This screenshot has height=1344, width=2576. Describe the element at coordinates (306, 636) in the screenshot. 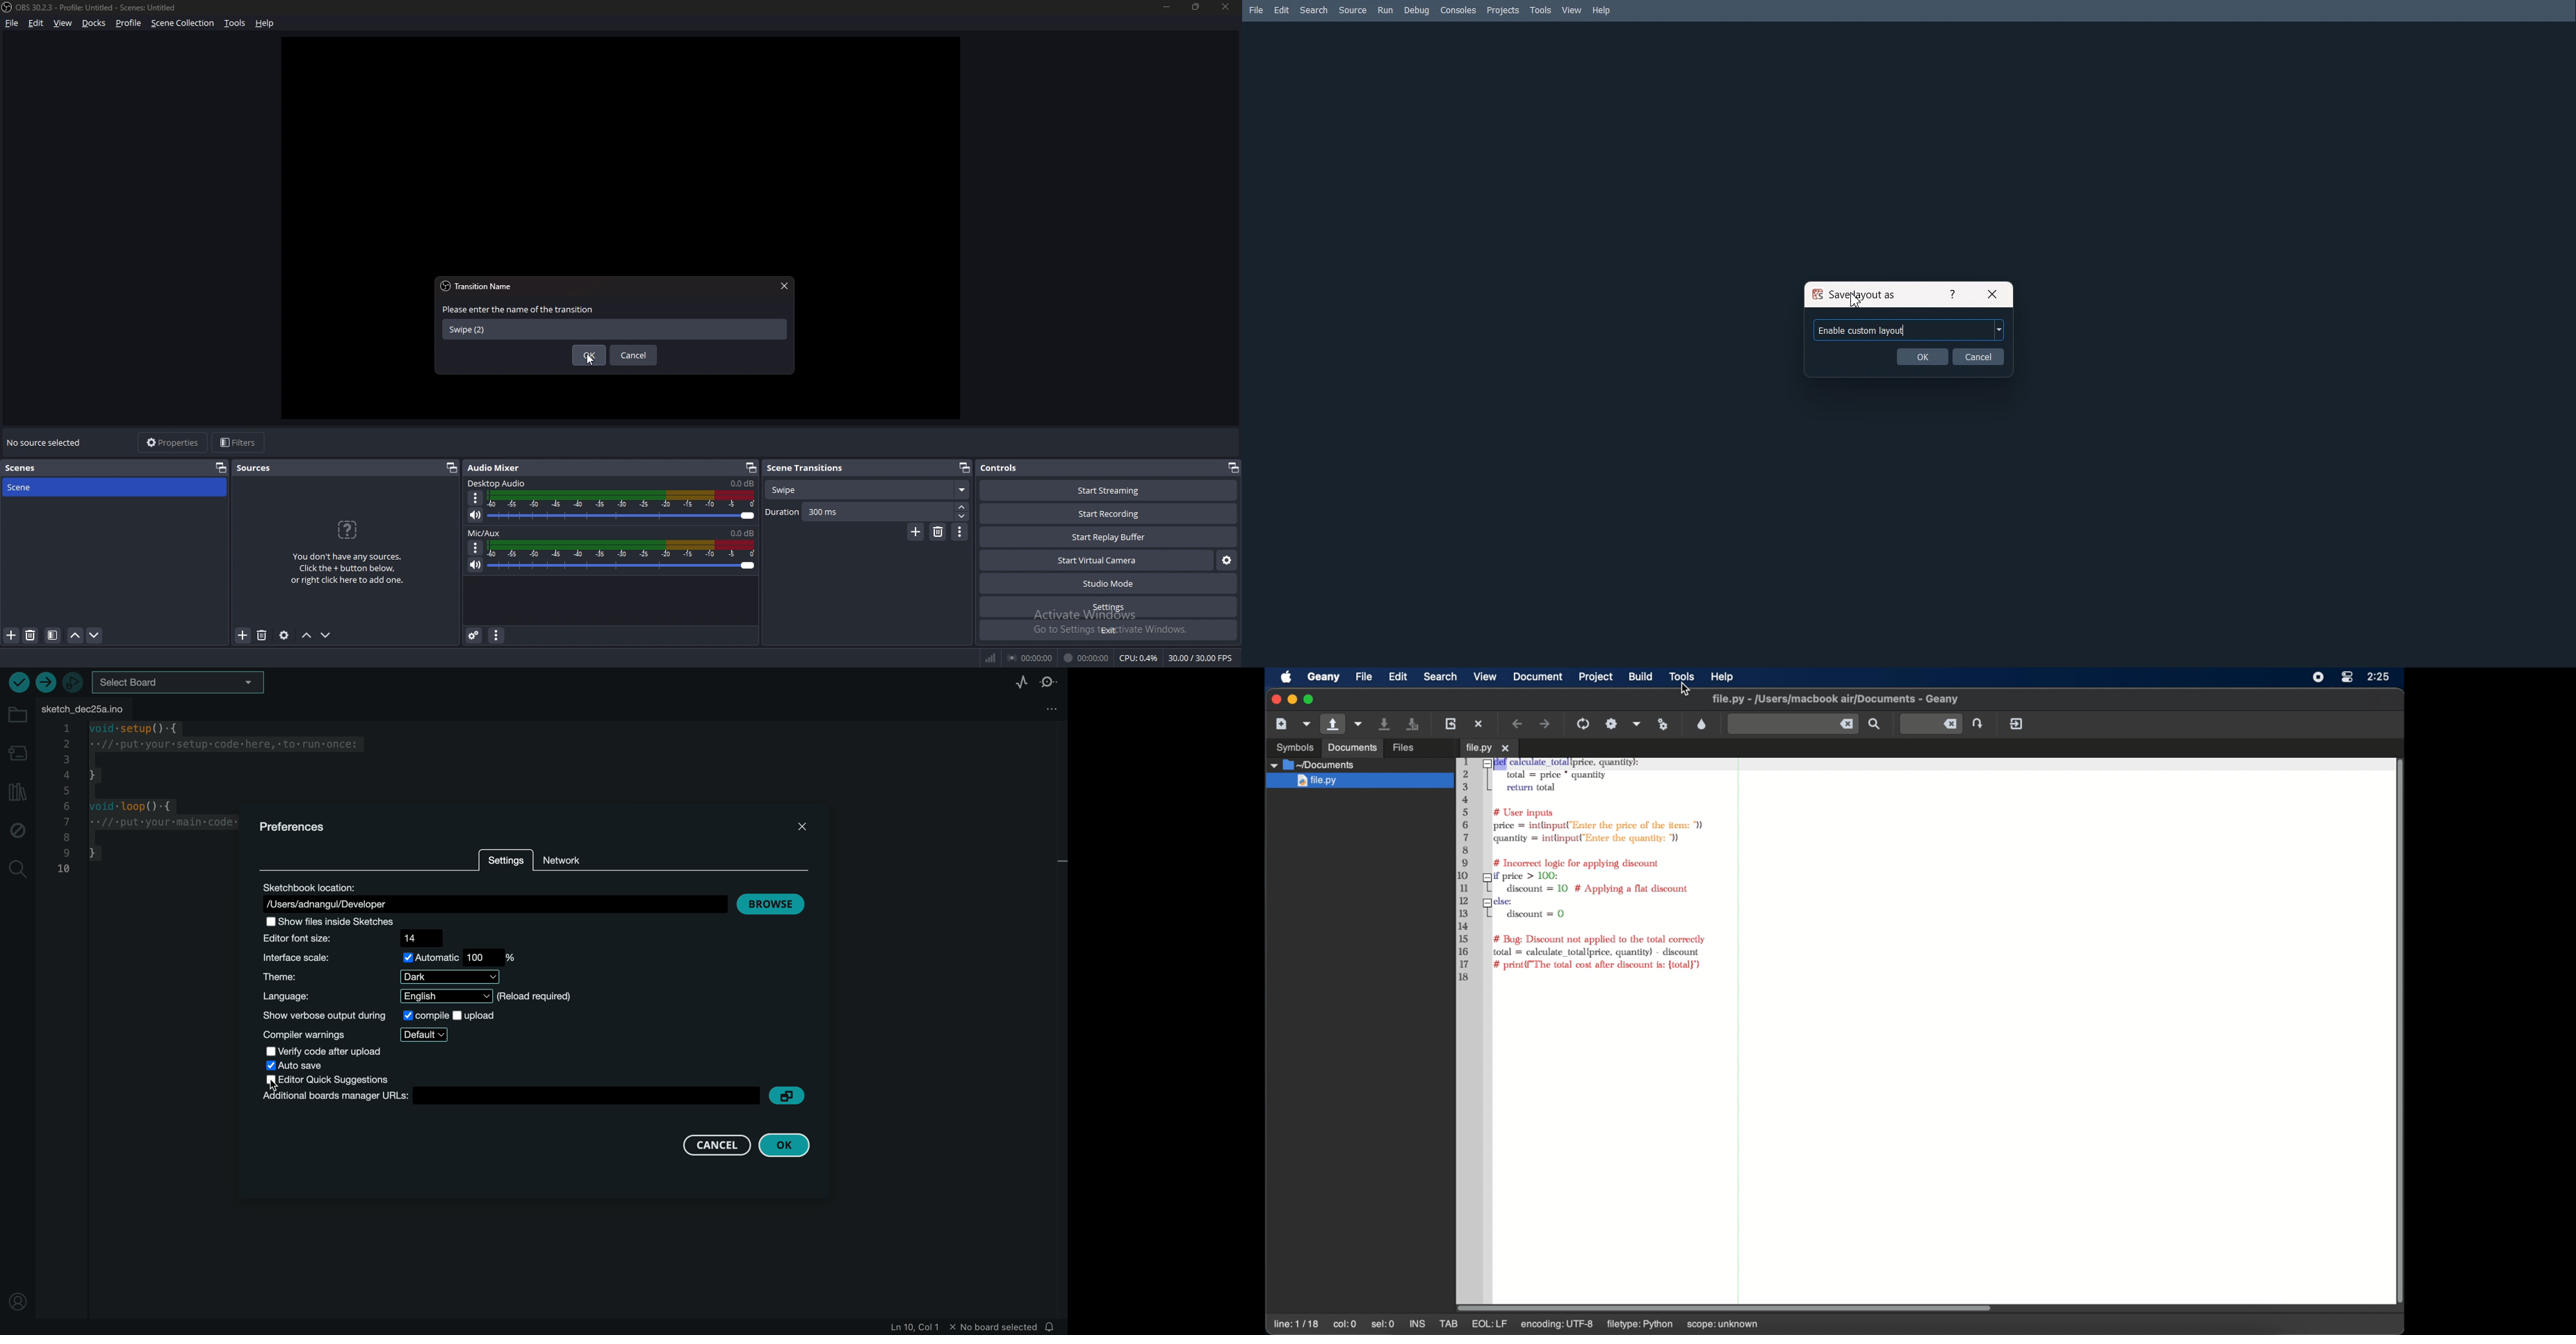

I see `move up` at that location.